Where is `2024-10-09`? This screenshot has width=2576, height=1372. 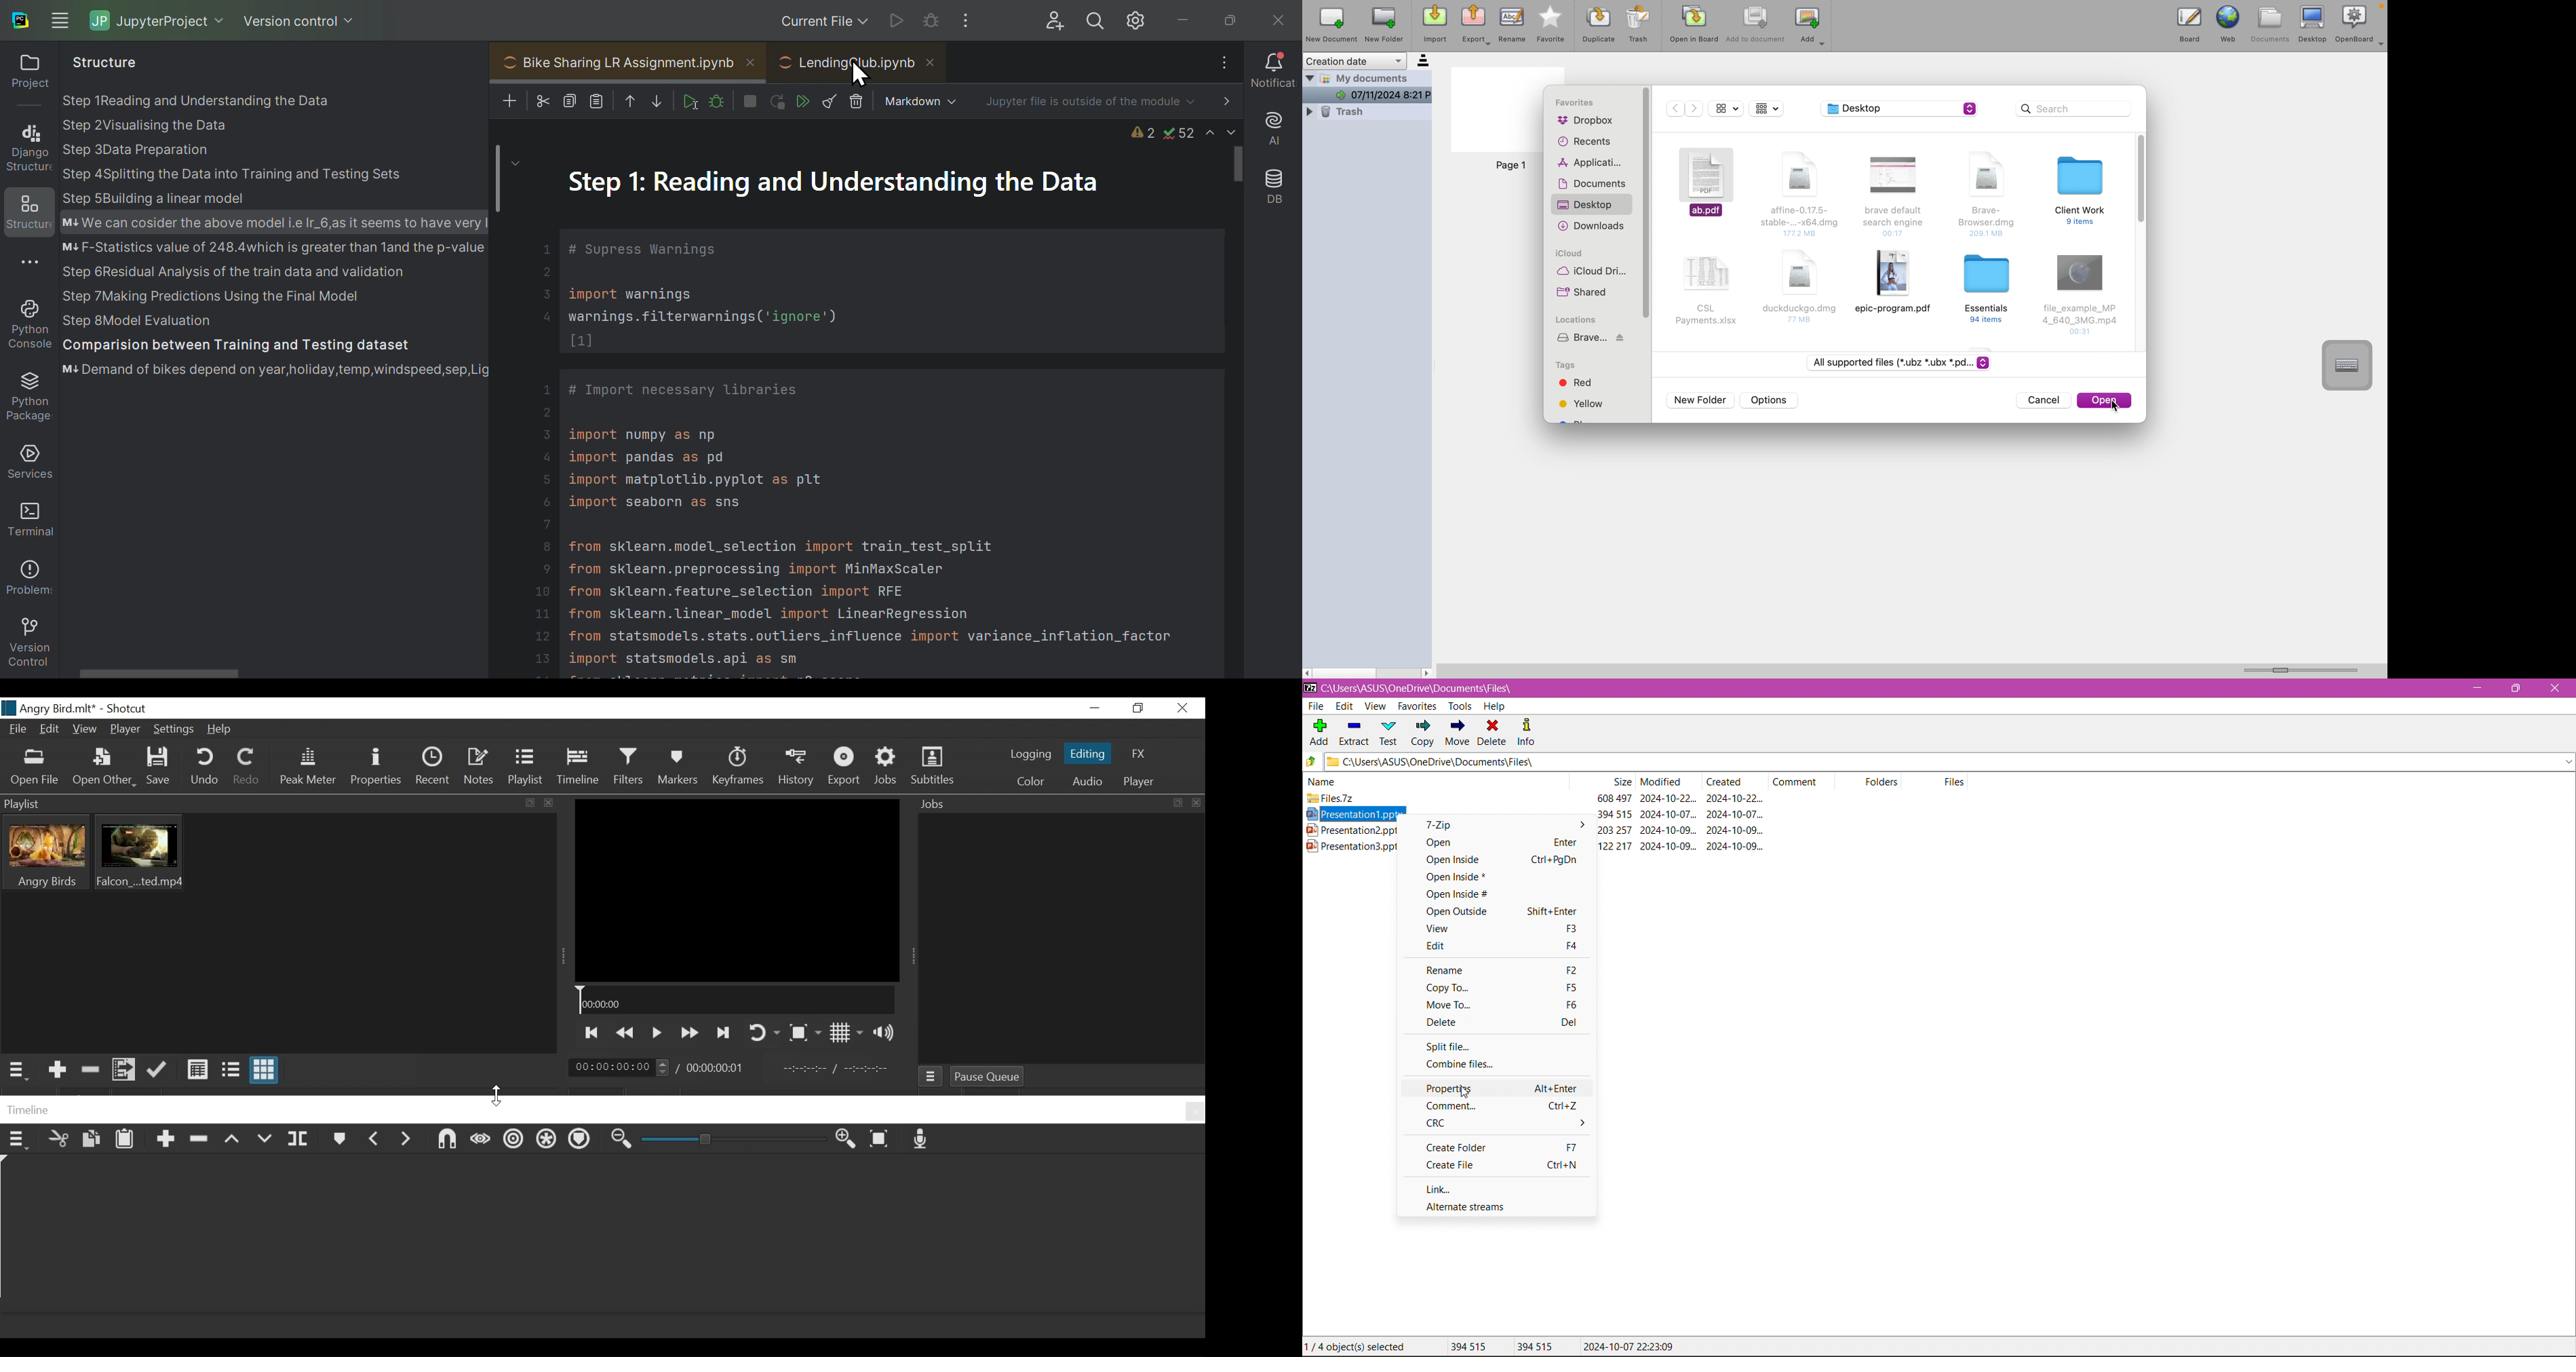 2024-10-09 is located at coordinates (1736, 846).